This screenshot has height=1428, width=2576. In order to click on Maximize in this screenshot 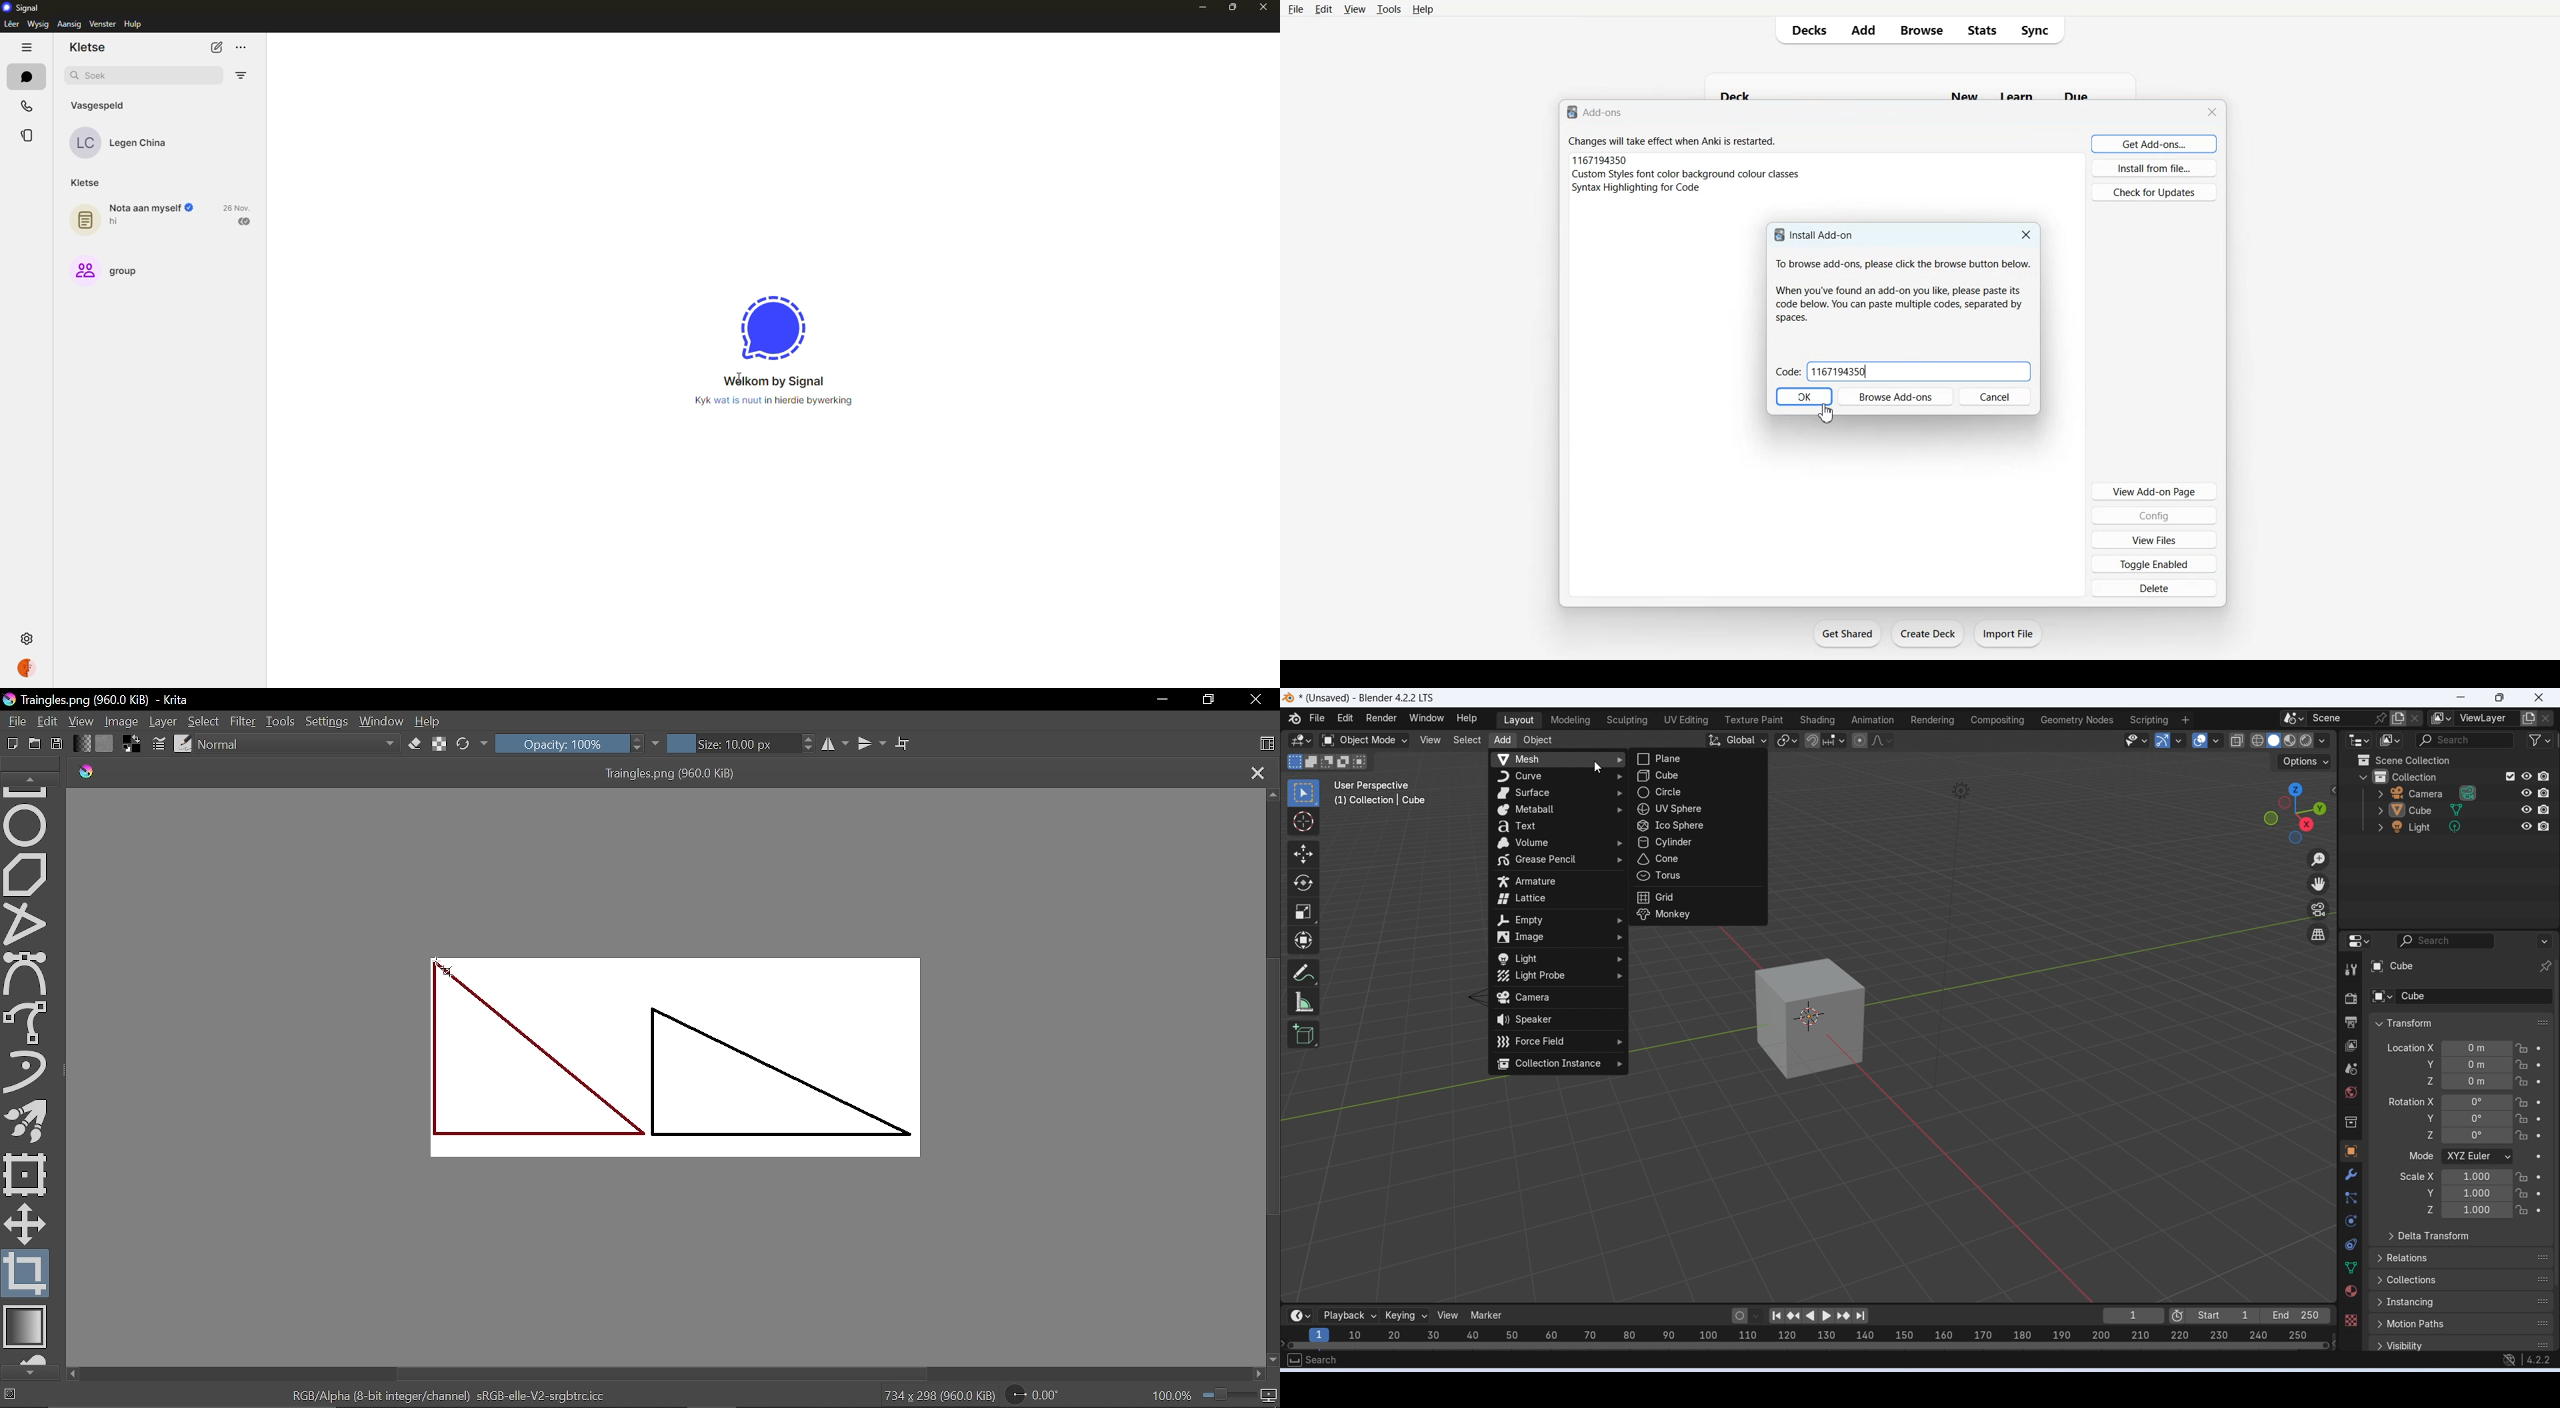, I will do `click(2498, 697)`.